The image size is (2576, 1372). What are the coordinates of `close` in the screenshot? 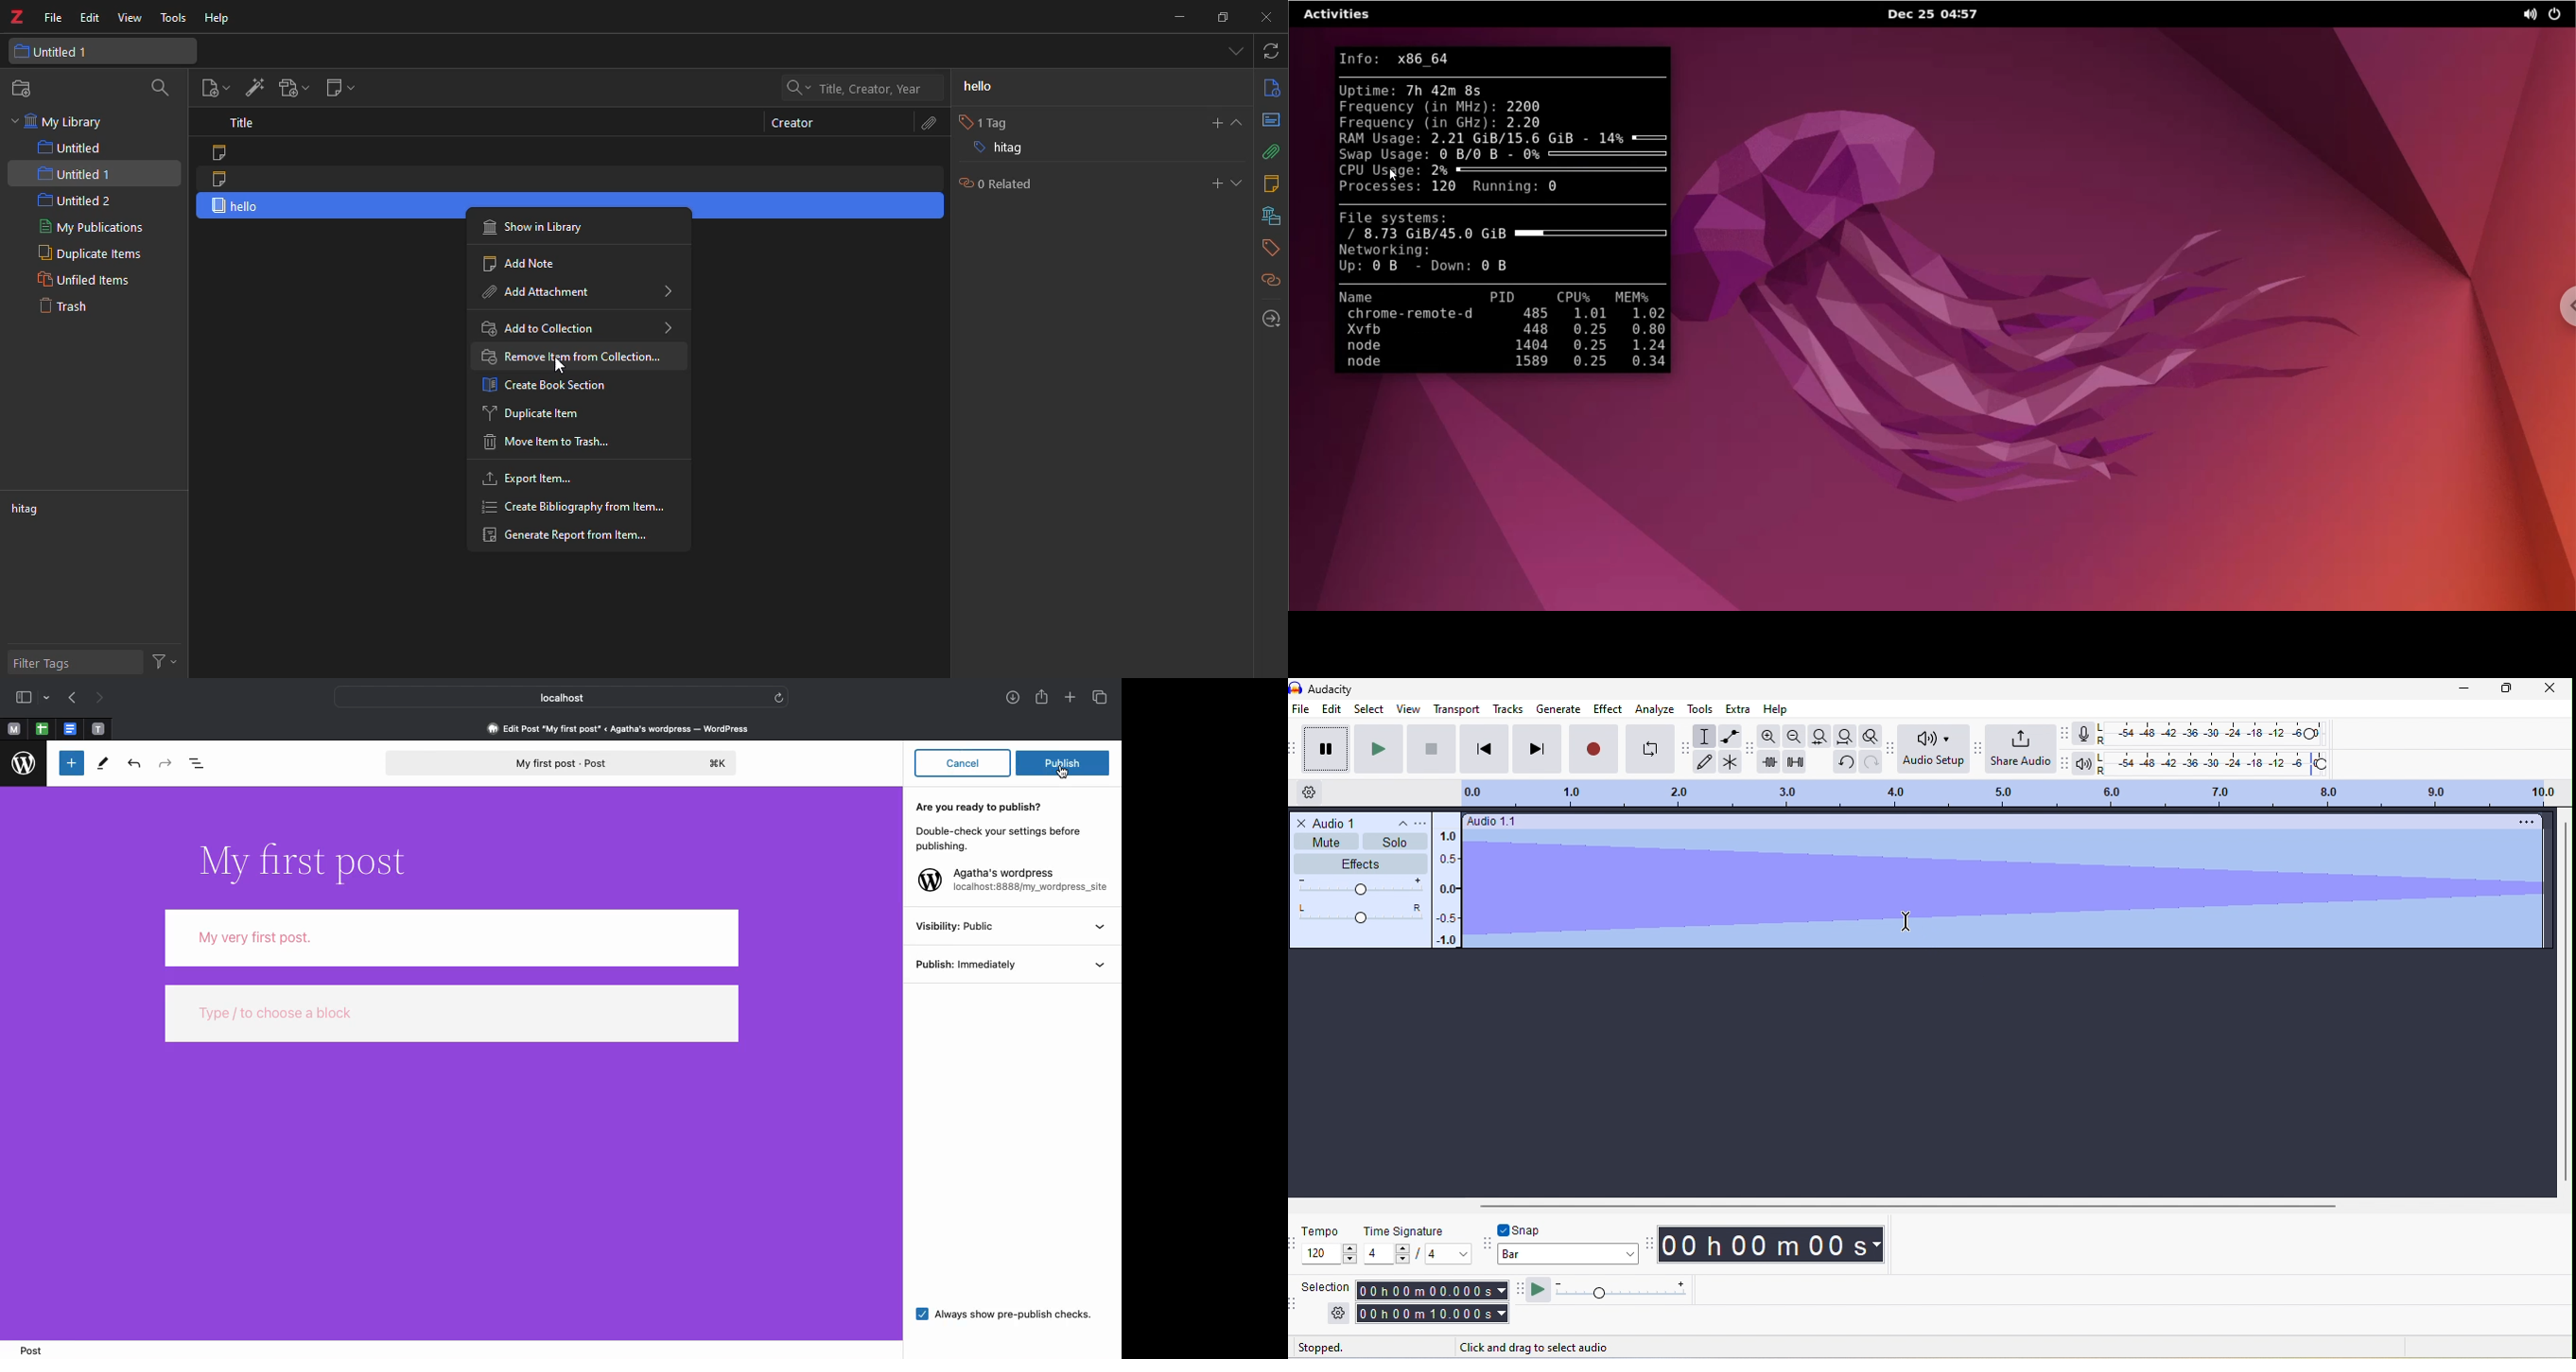 It's located at (1263, 18).